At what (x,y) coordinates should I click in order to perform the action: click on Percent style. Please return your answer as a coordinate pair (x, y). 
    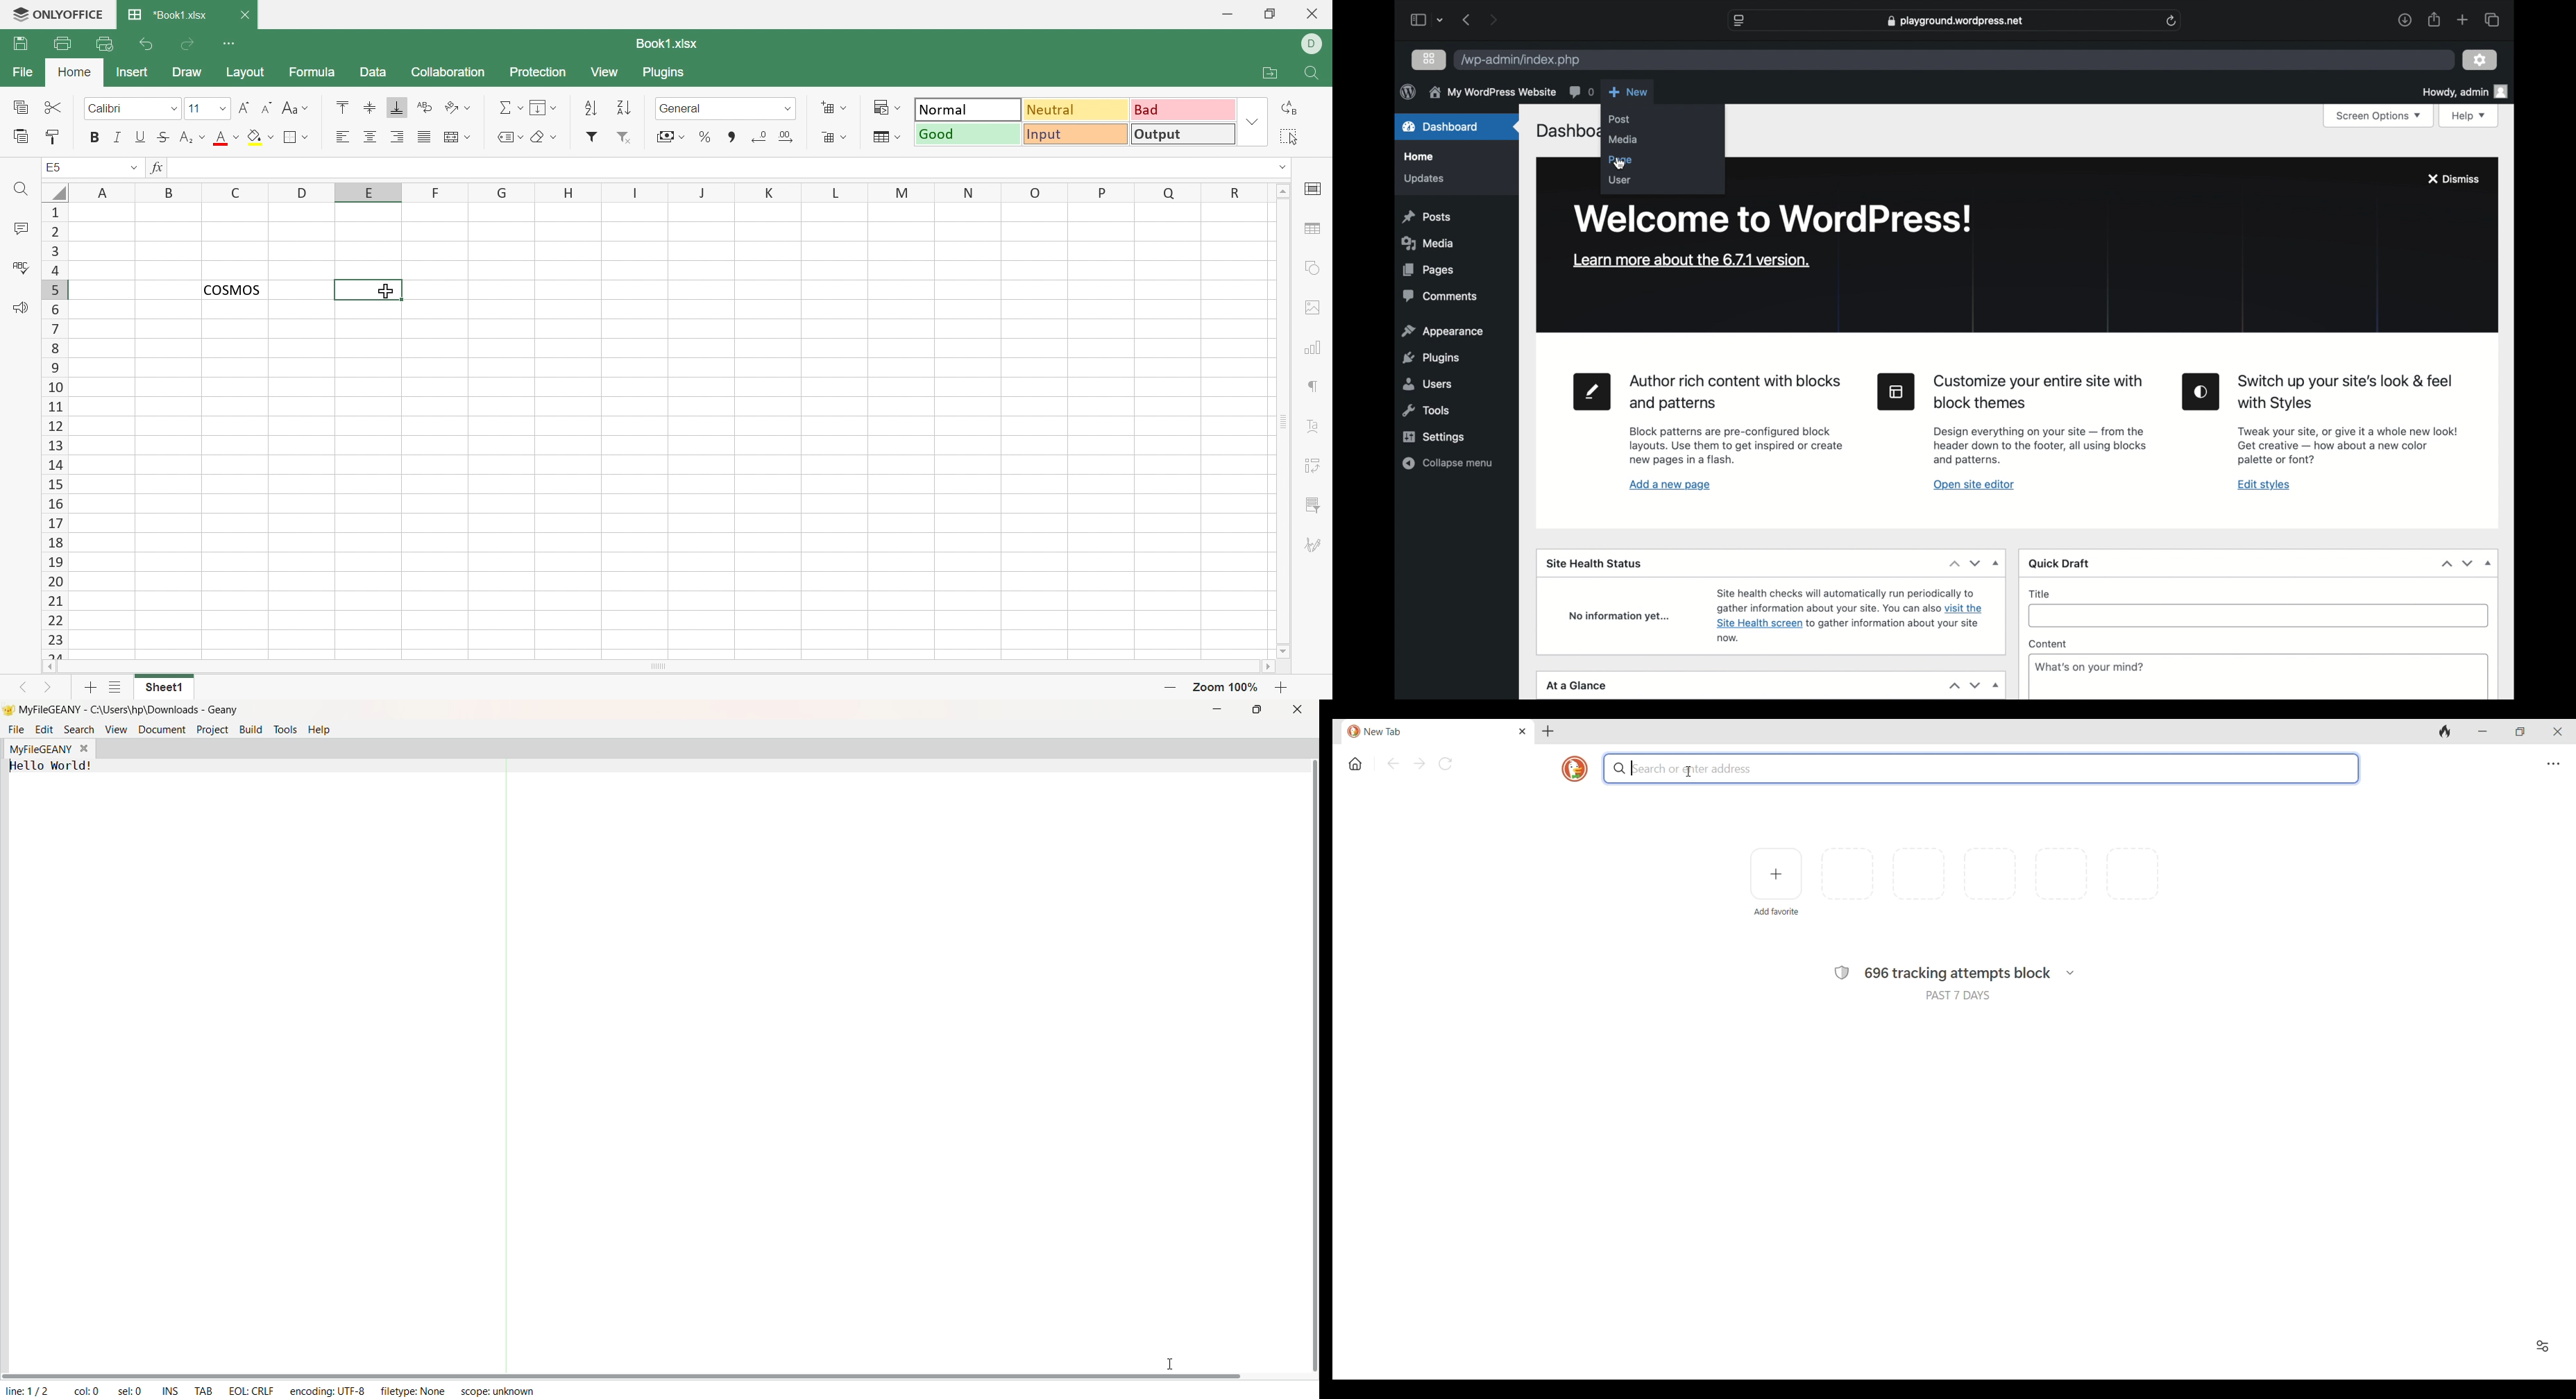
    Looking at the image, I should click on (706, 137).